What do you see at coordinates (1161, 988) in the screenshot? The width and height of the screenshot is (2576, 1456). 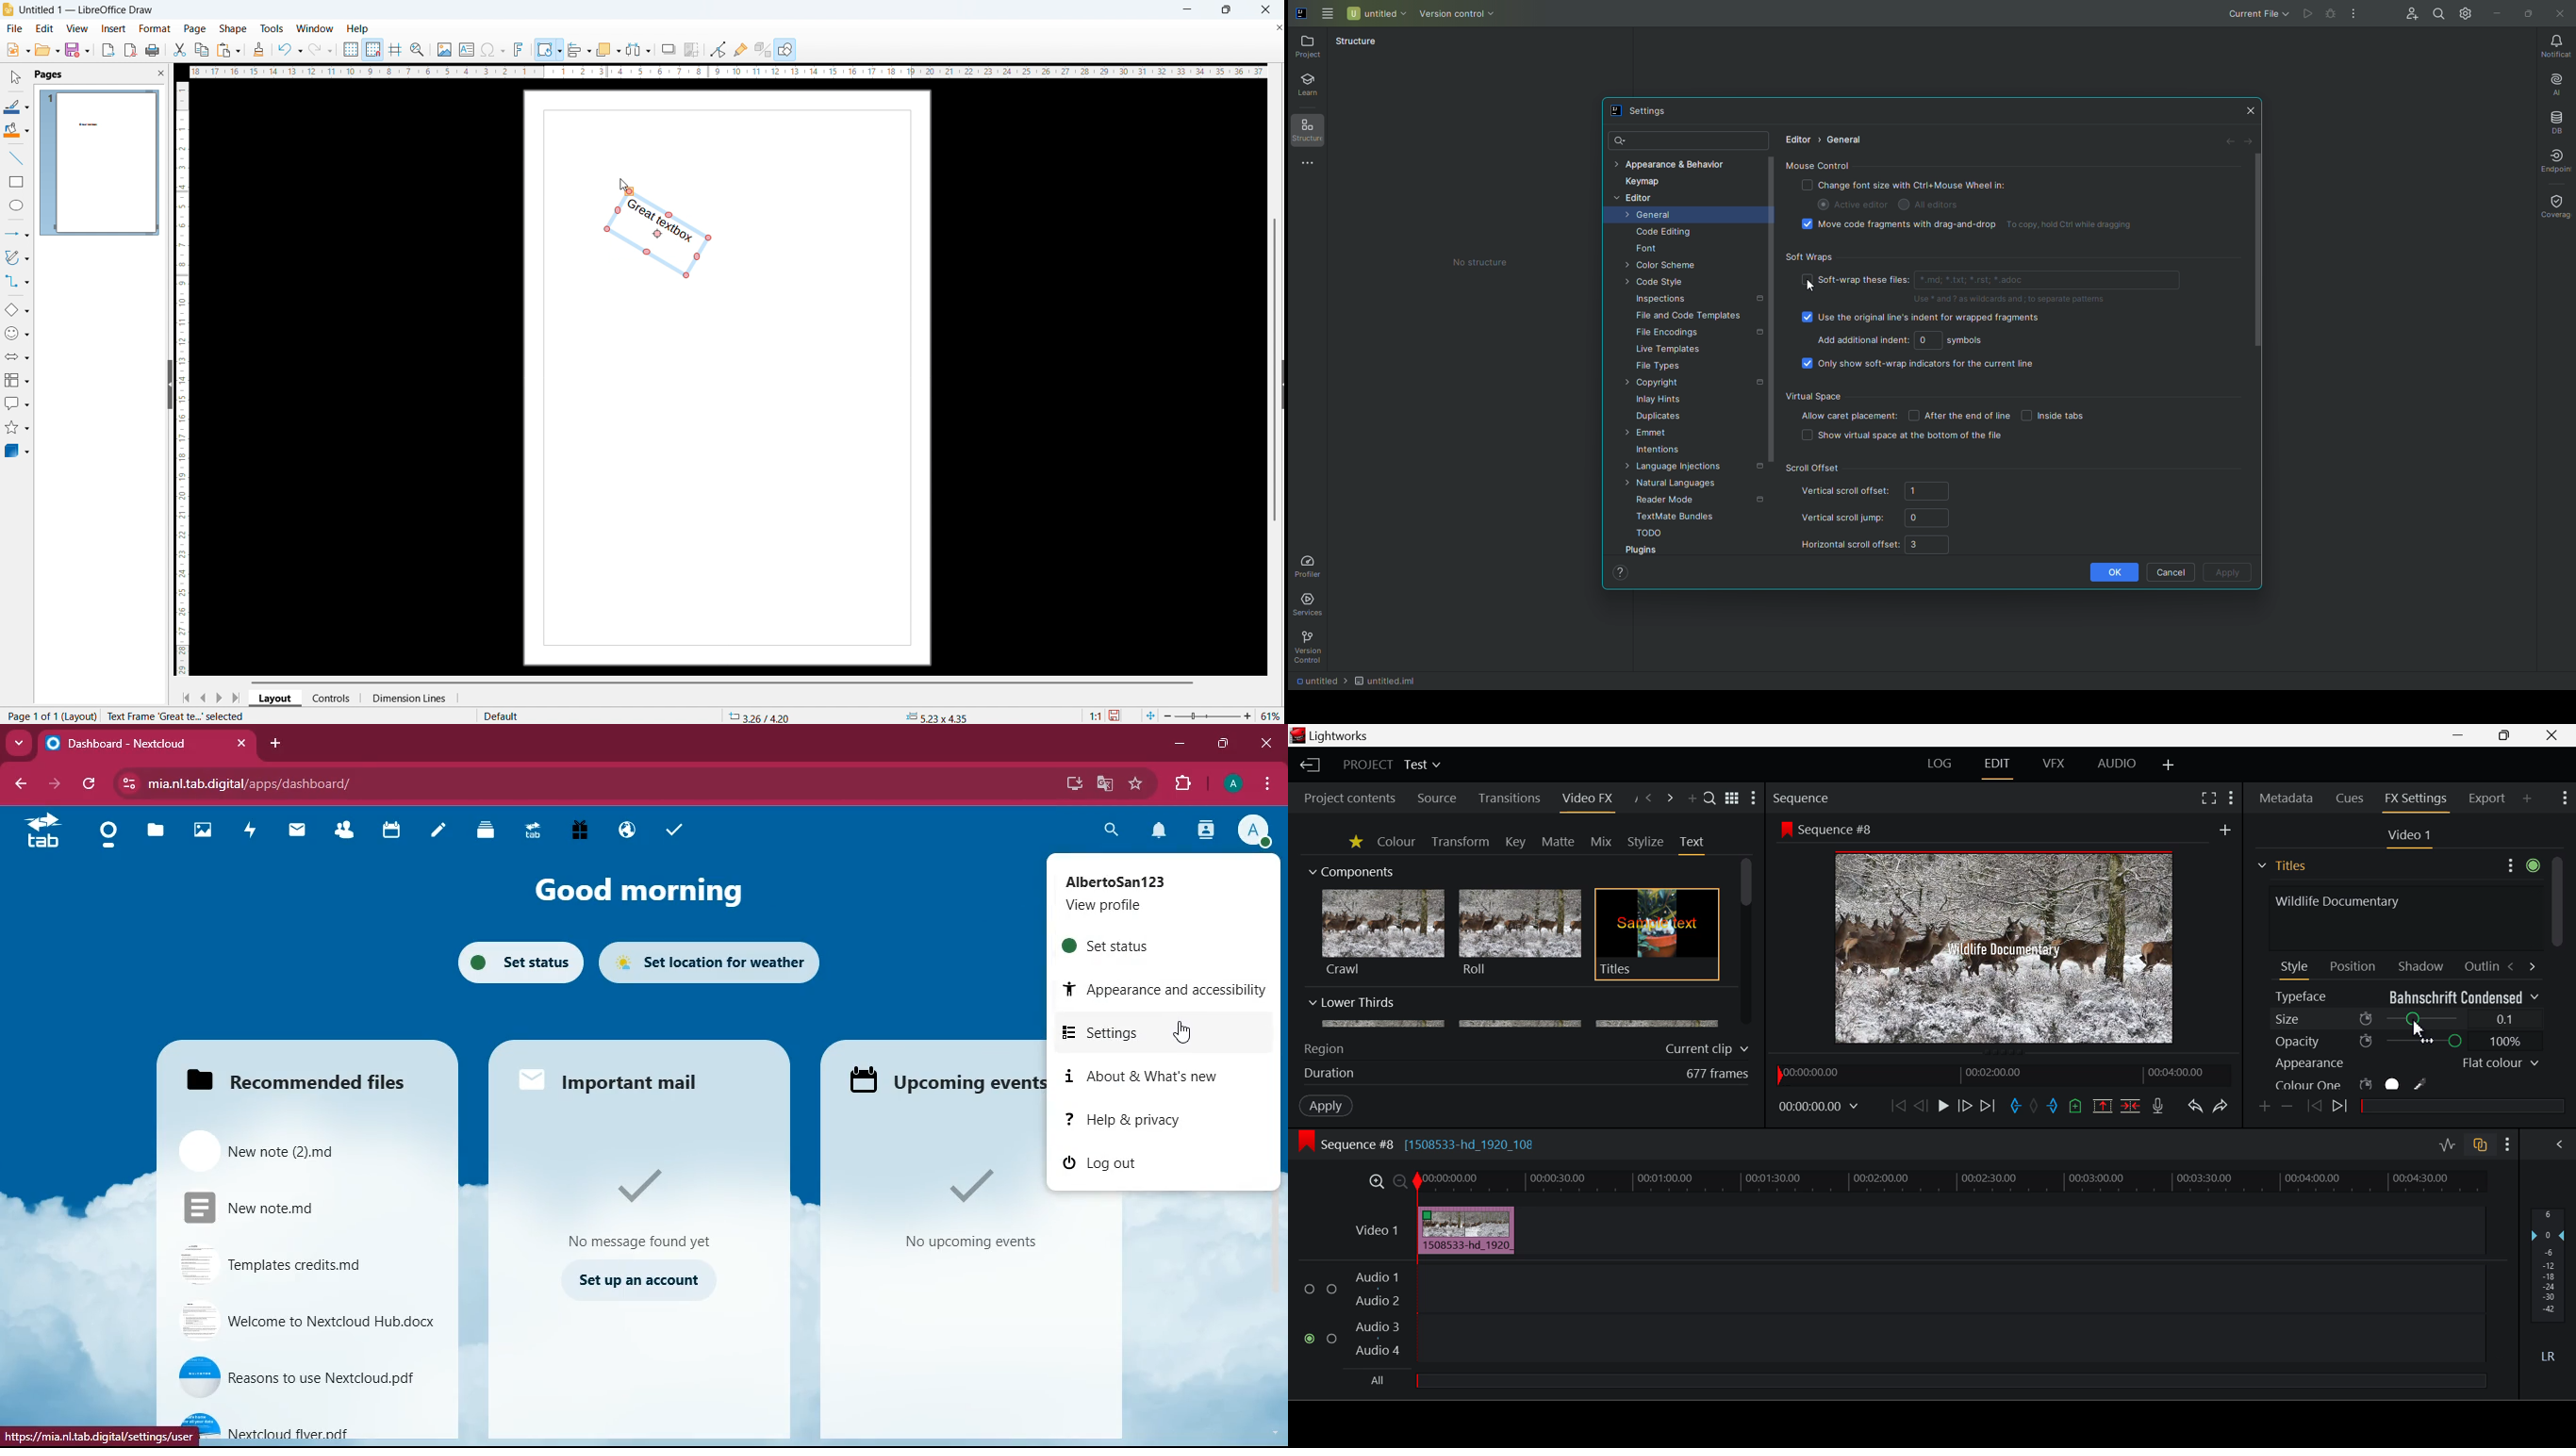 I see `appearance and accessibility` at bounding box center [1161, 988].